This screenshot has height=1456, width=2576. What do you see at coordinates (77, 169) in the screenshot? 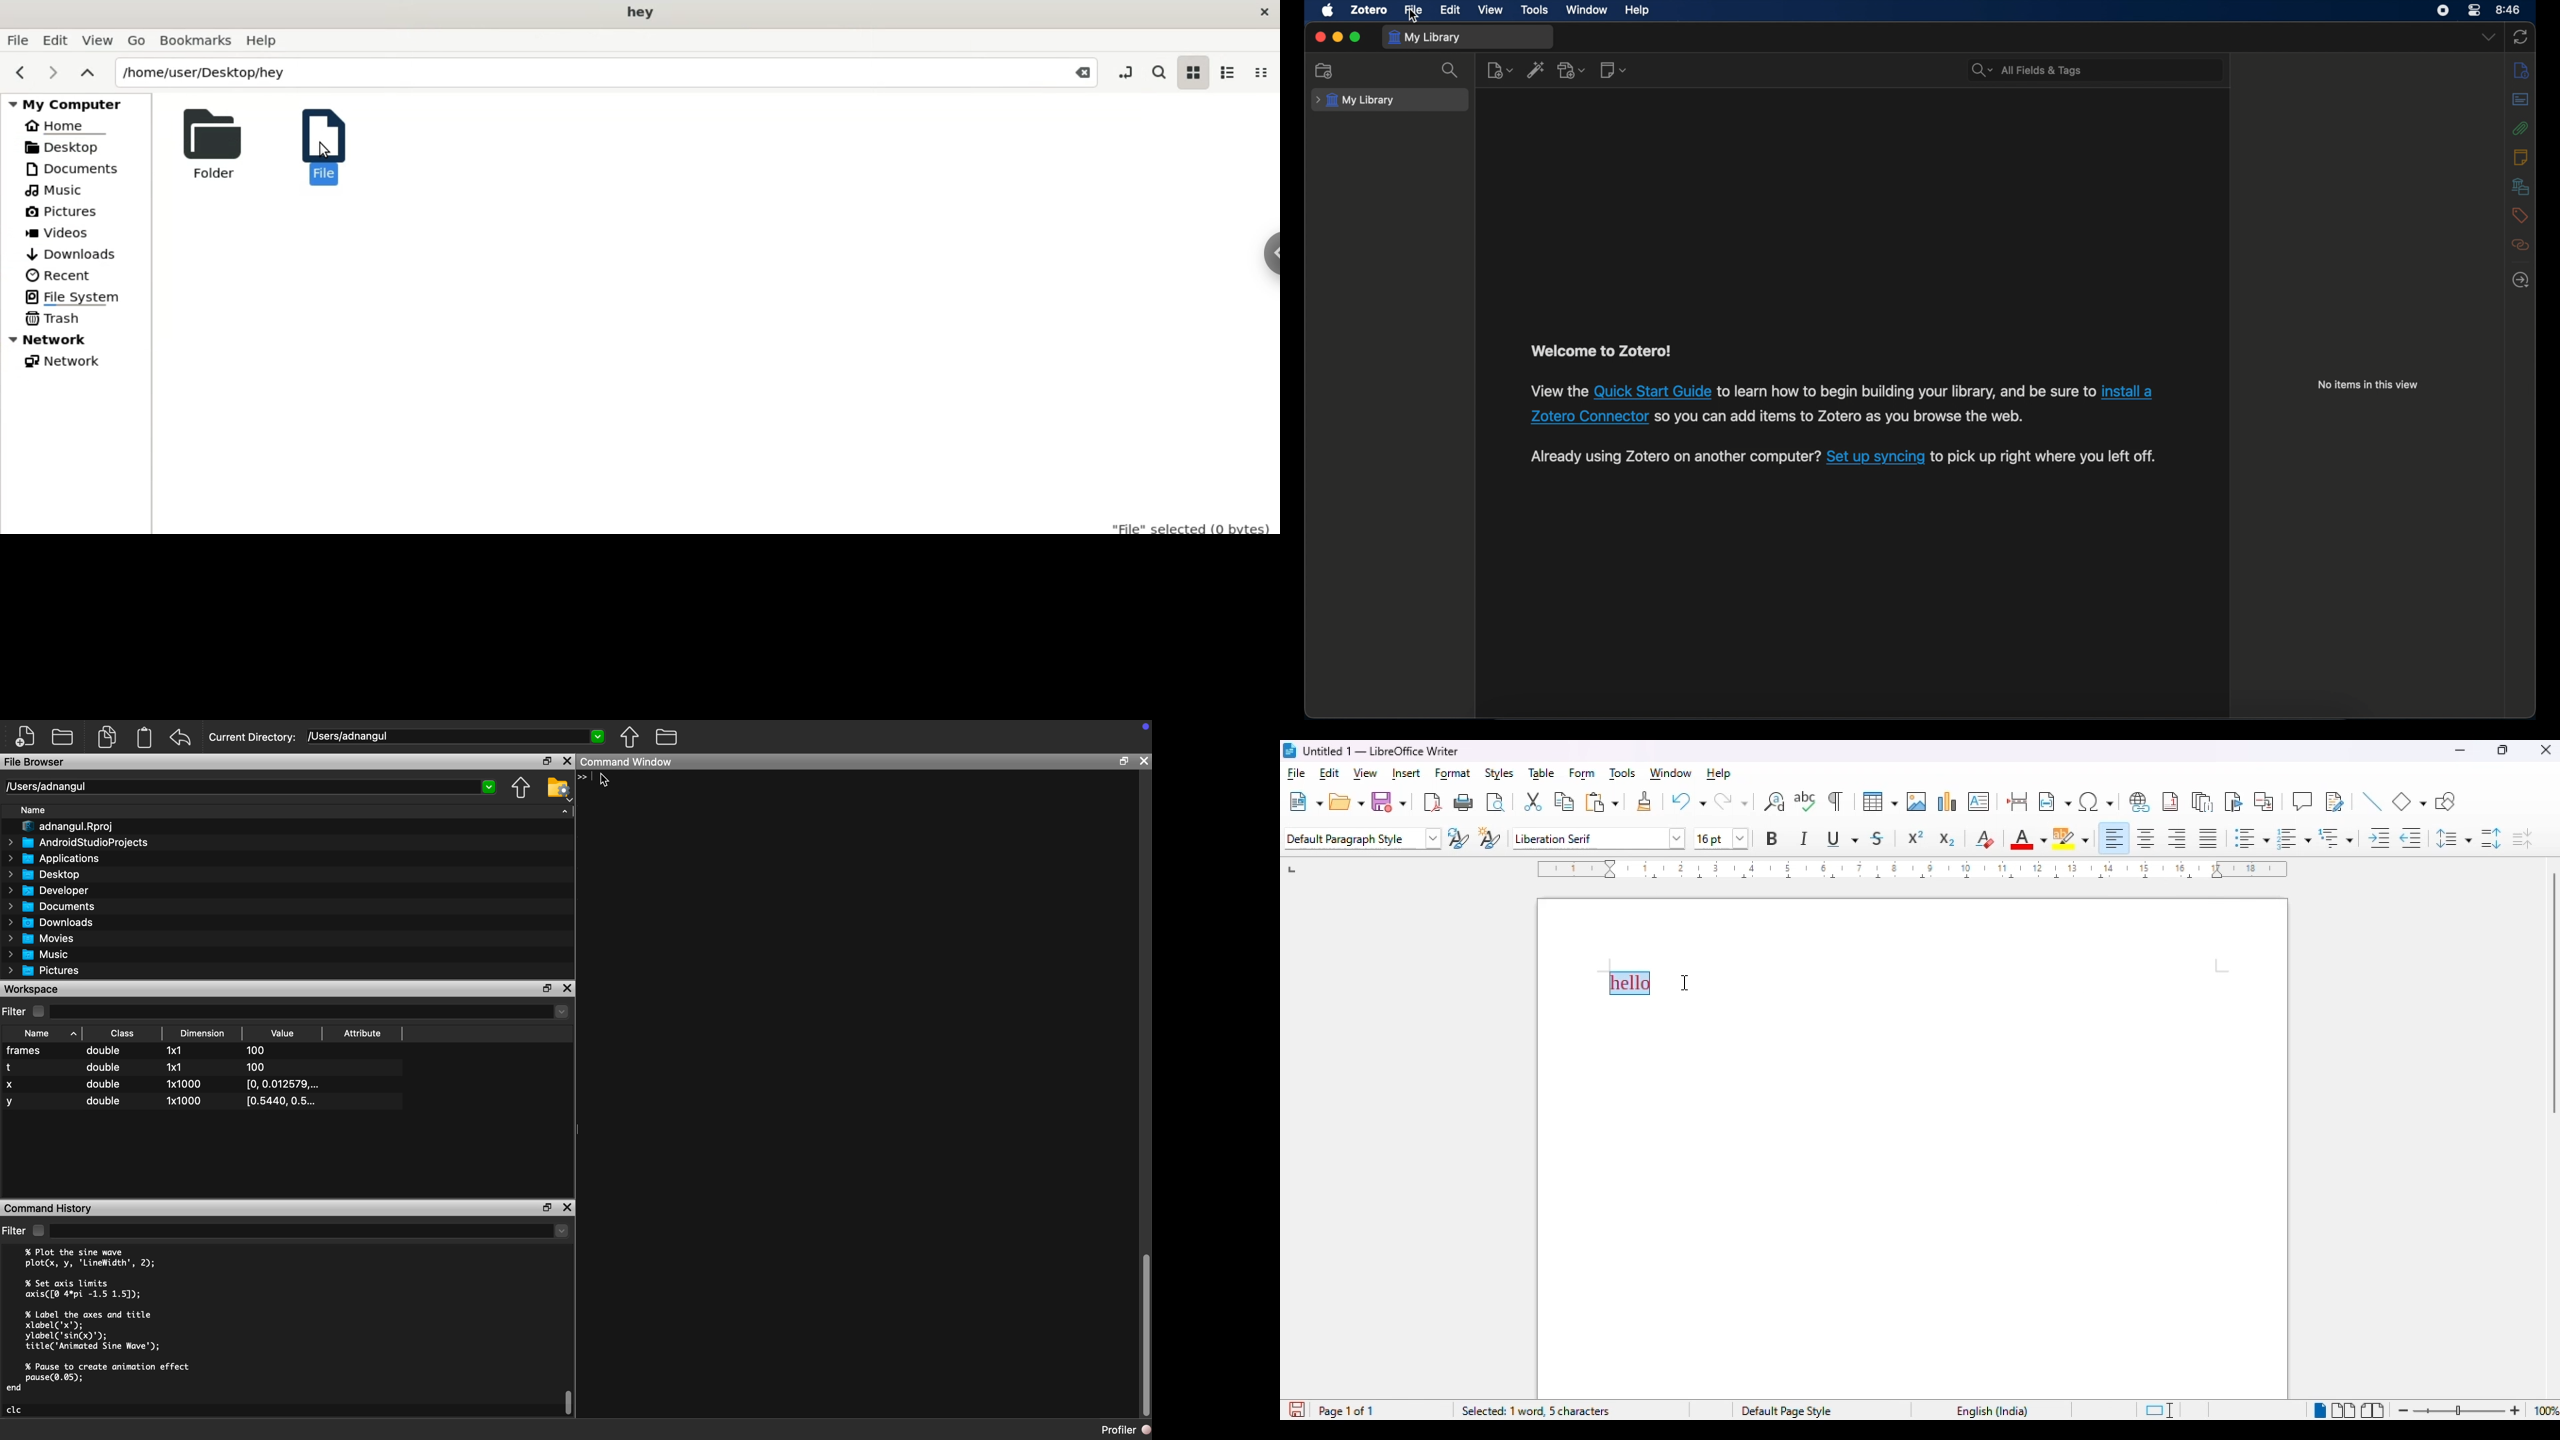
I see `documents` at bounding box center [77, 169].